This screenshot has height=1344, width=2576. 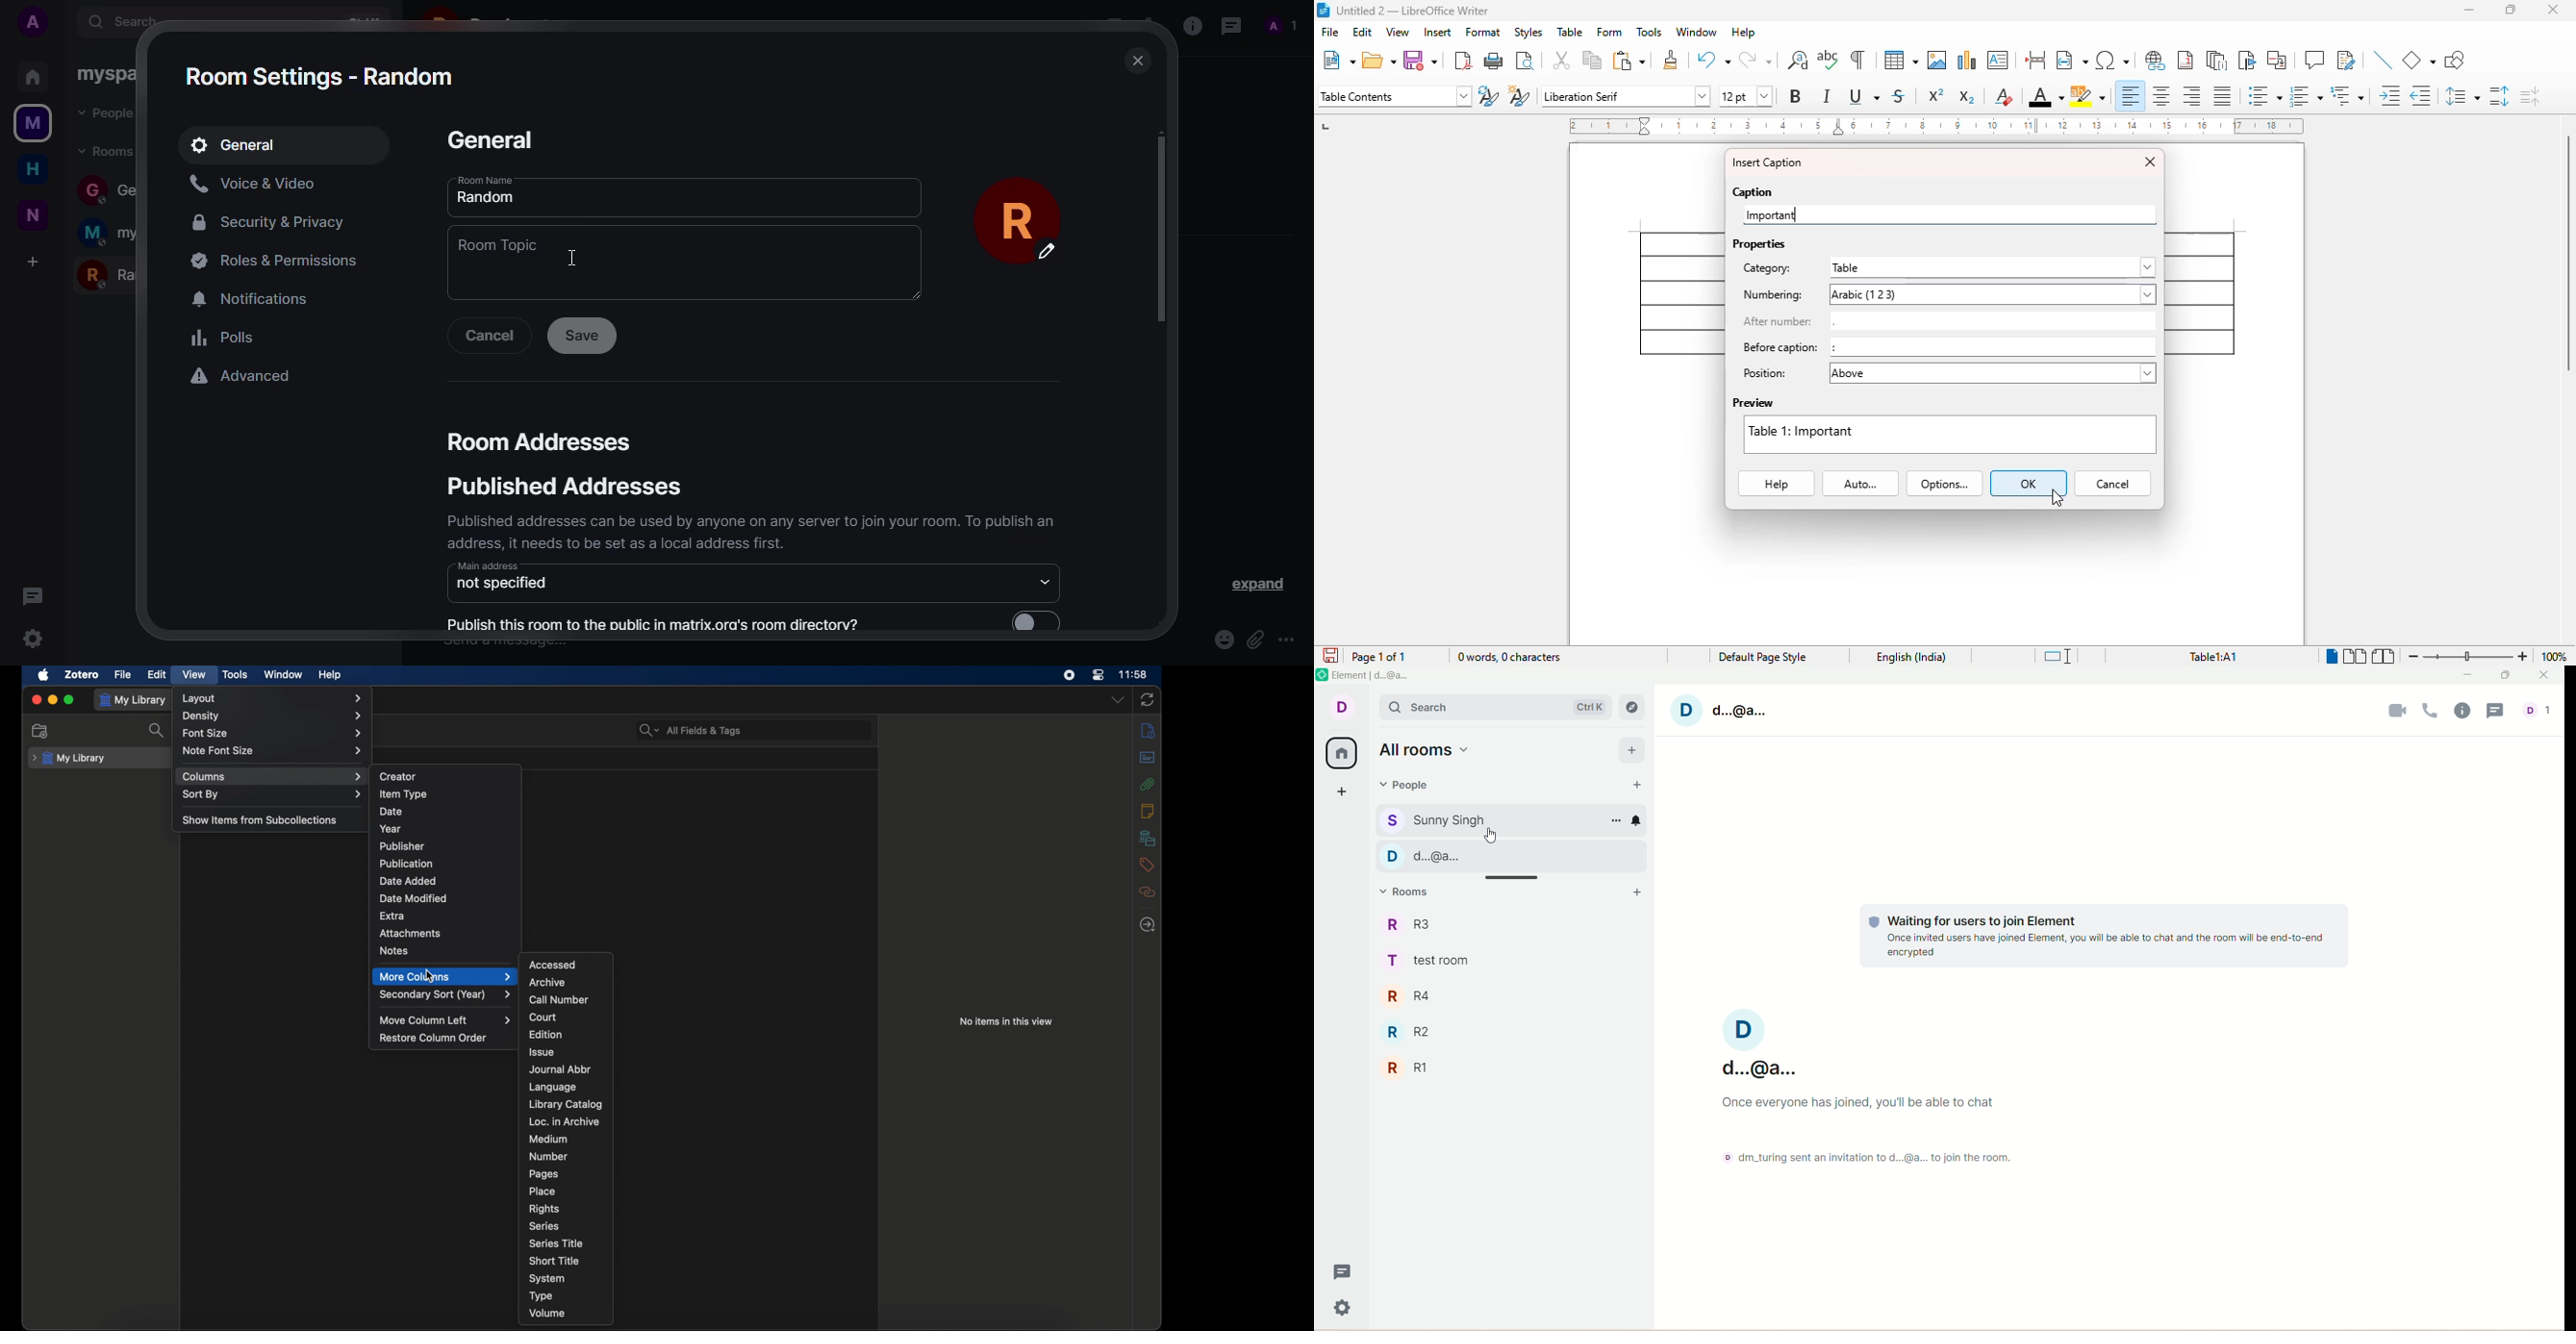 What do you see at coordinates (113, 113) in the screenshot?
I see `people` at bounding box center [113, 113].